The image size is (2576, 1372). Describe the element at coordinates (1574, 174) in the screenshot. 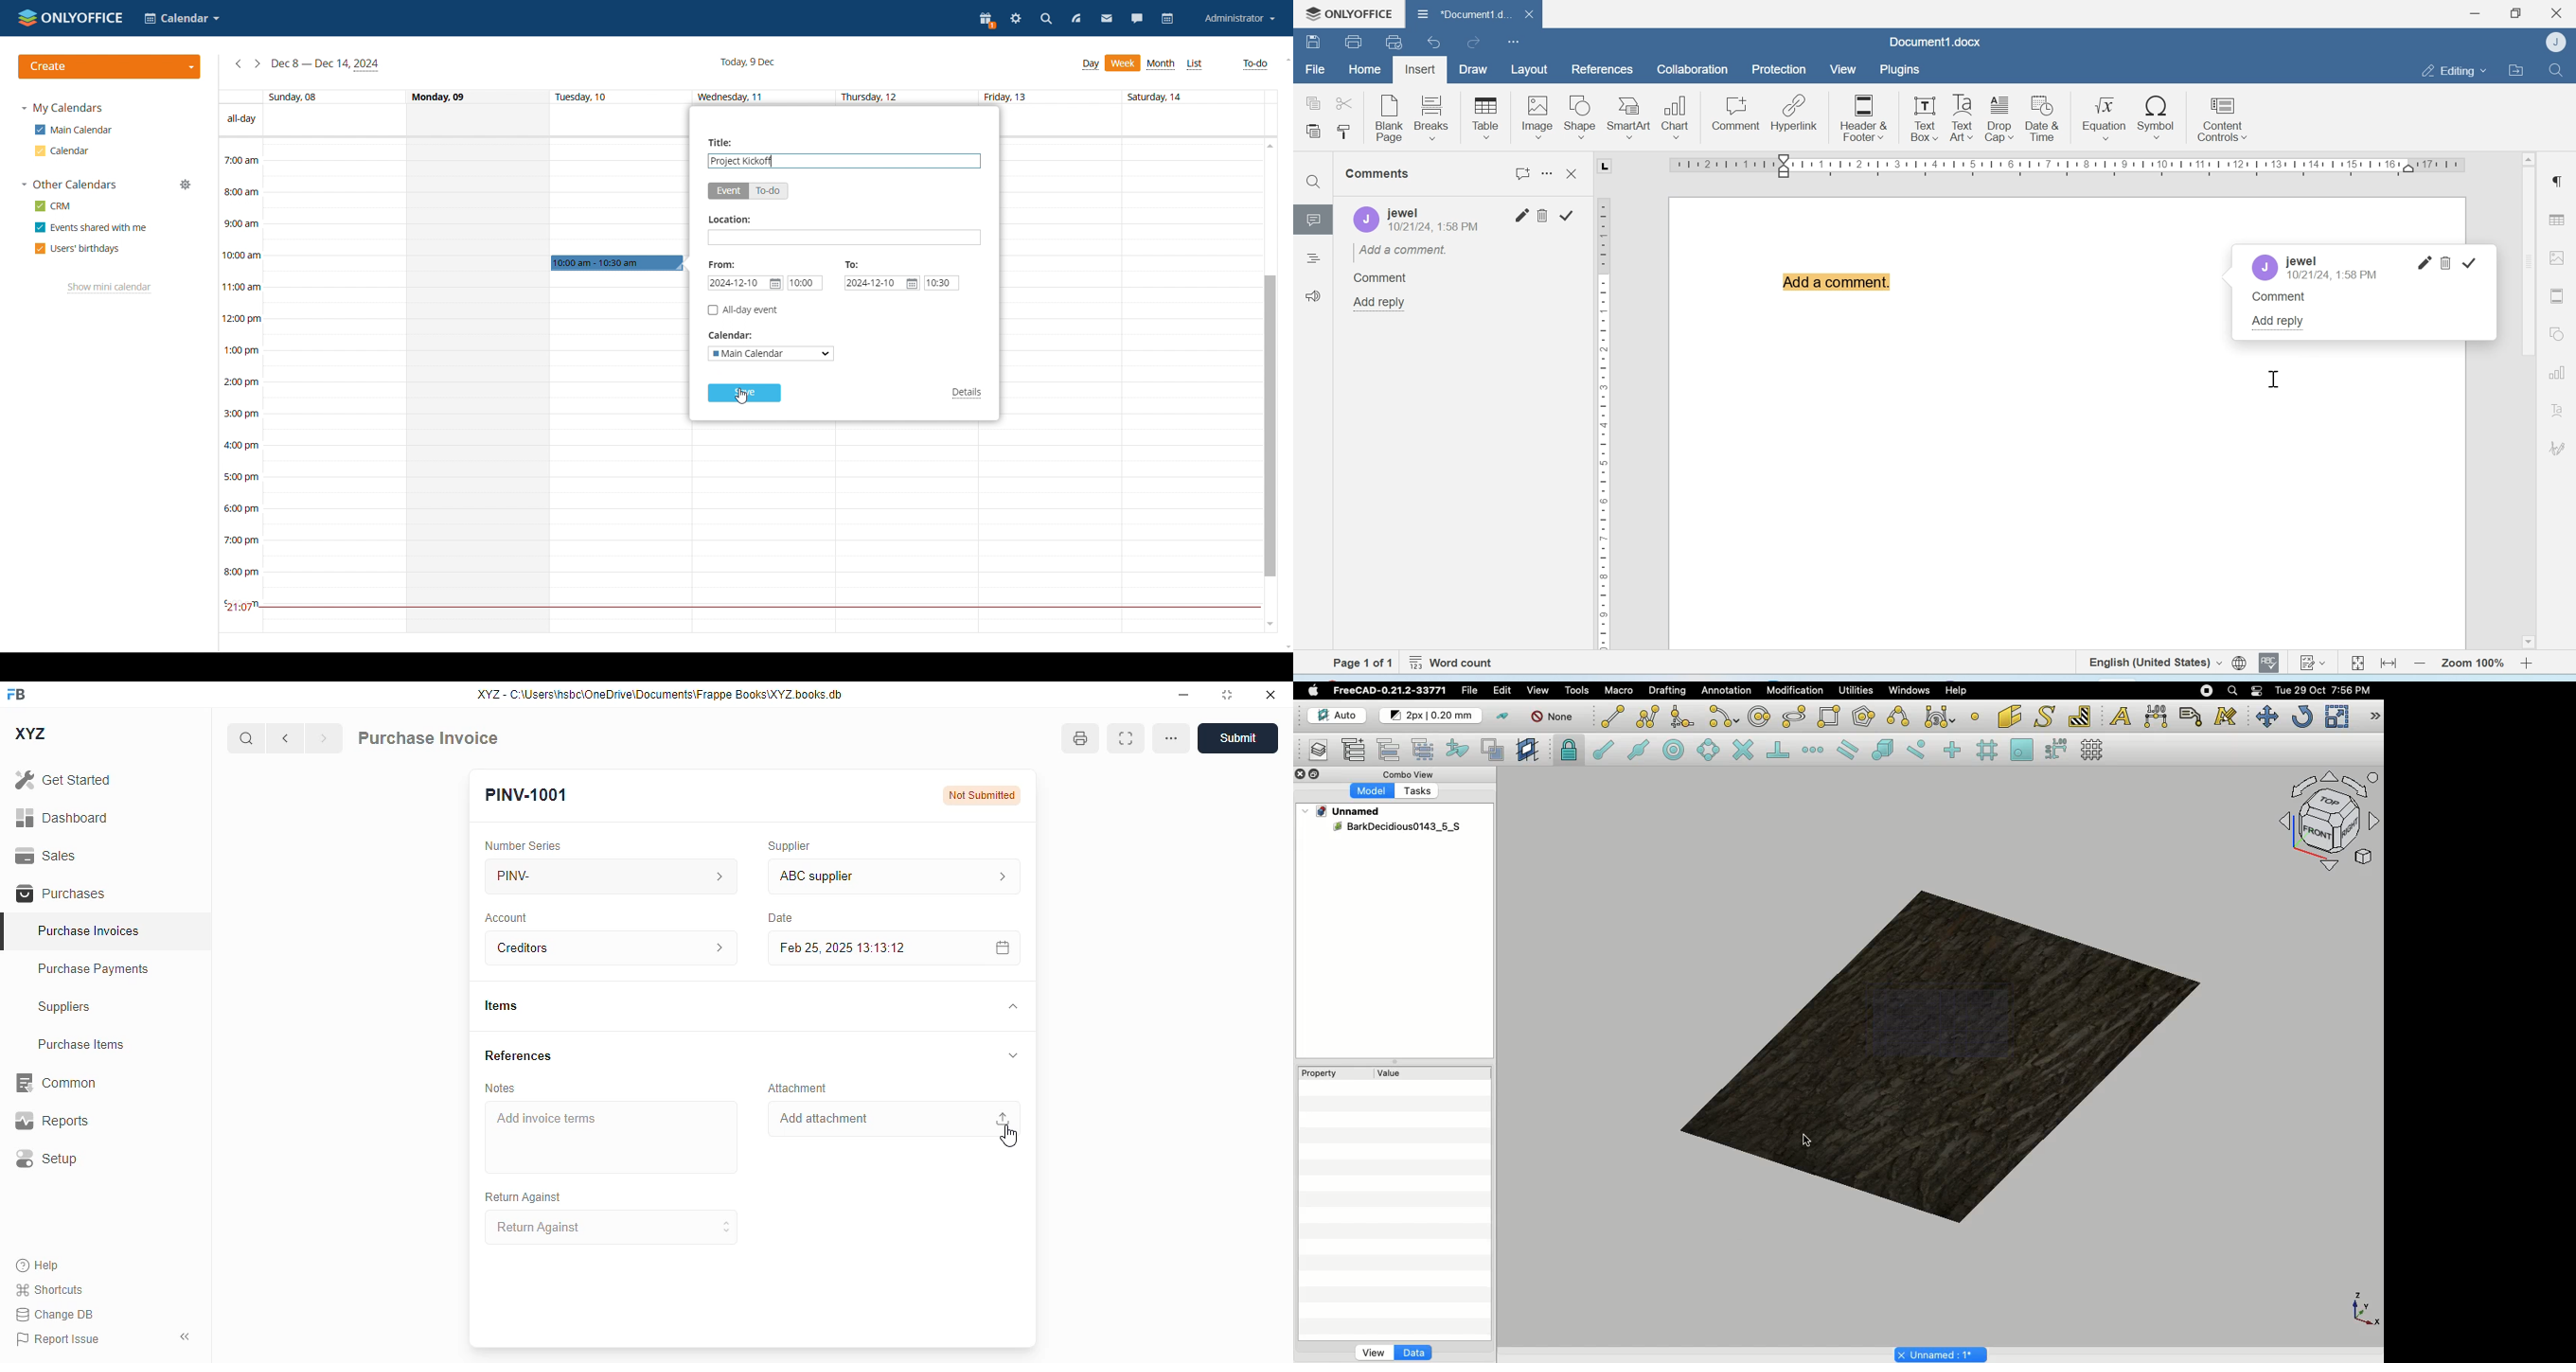

I see `Close` at that location.